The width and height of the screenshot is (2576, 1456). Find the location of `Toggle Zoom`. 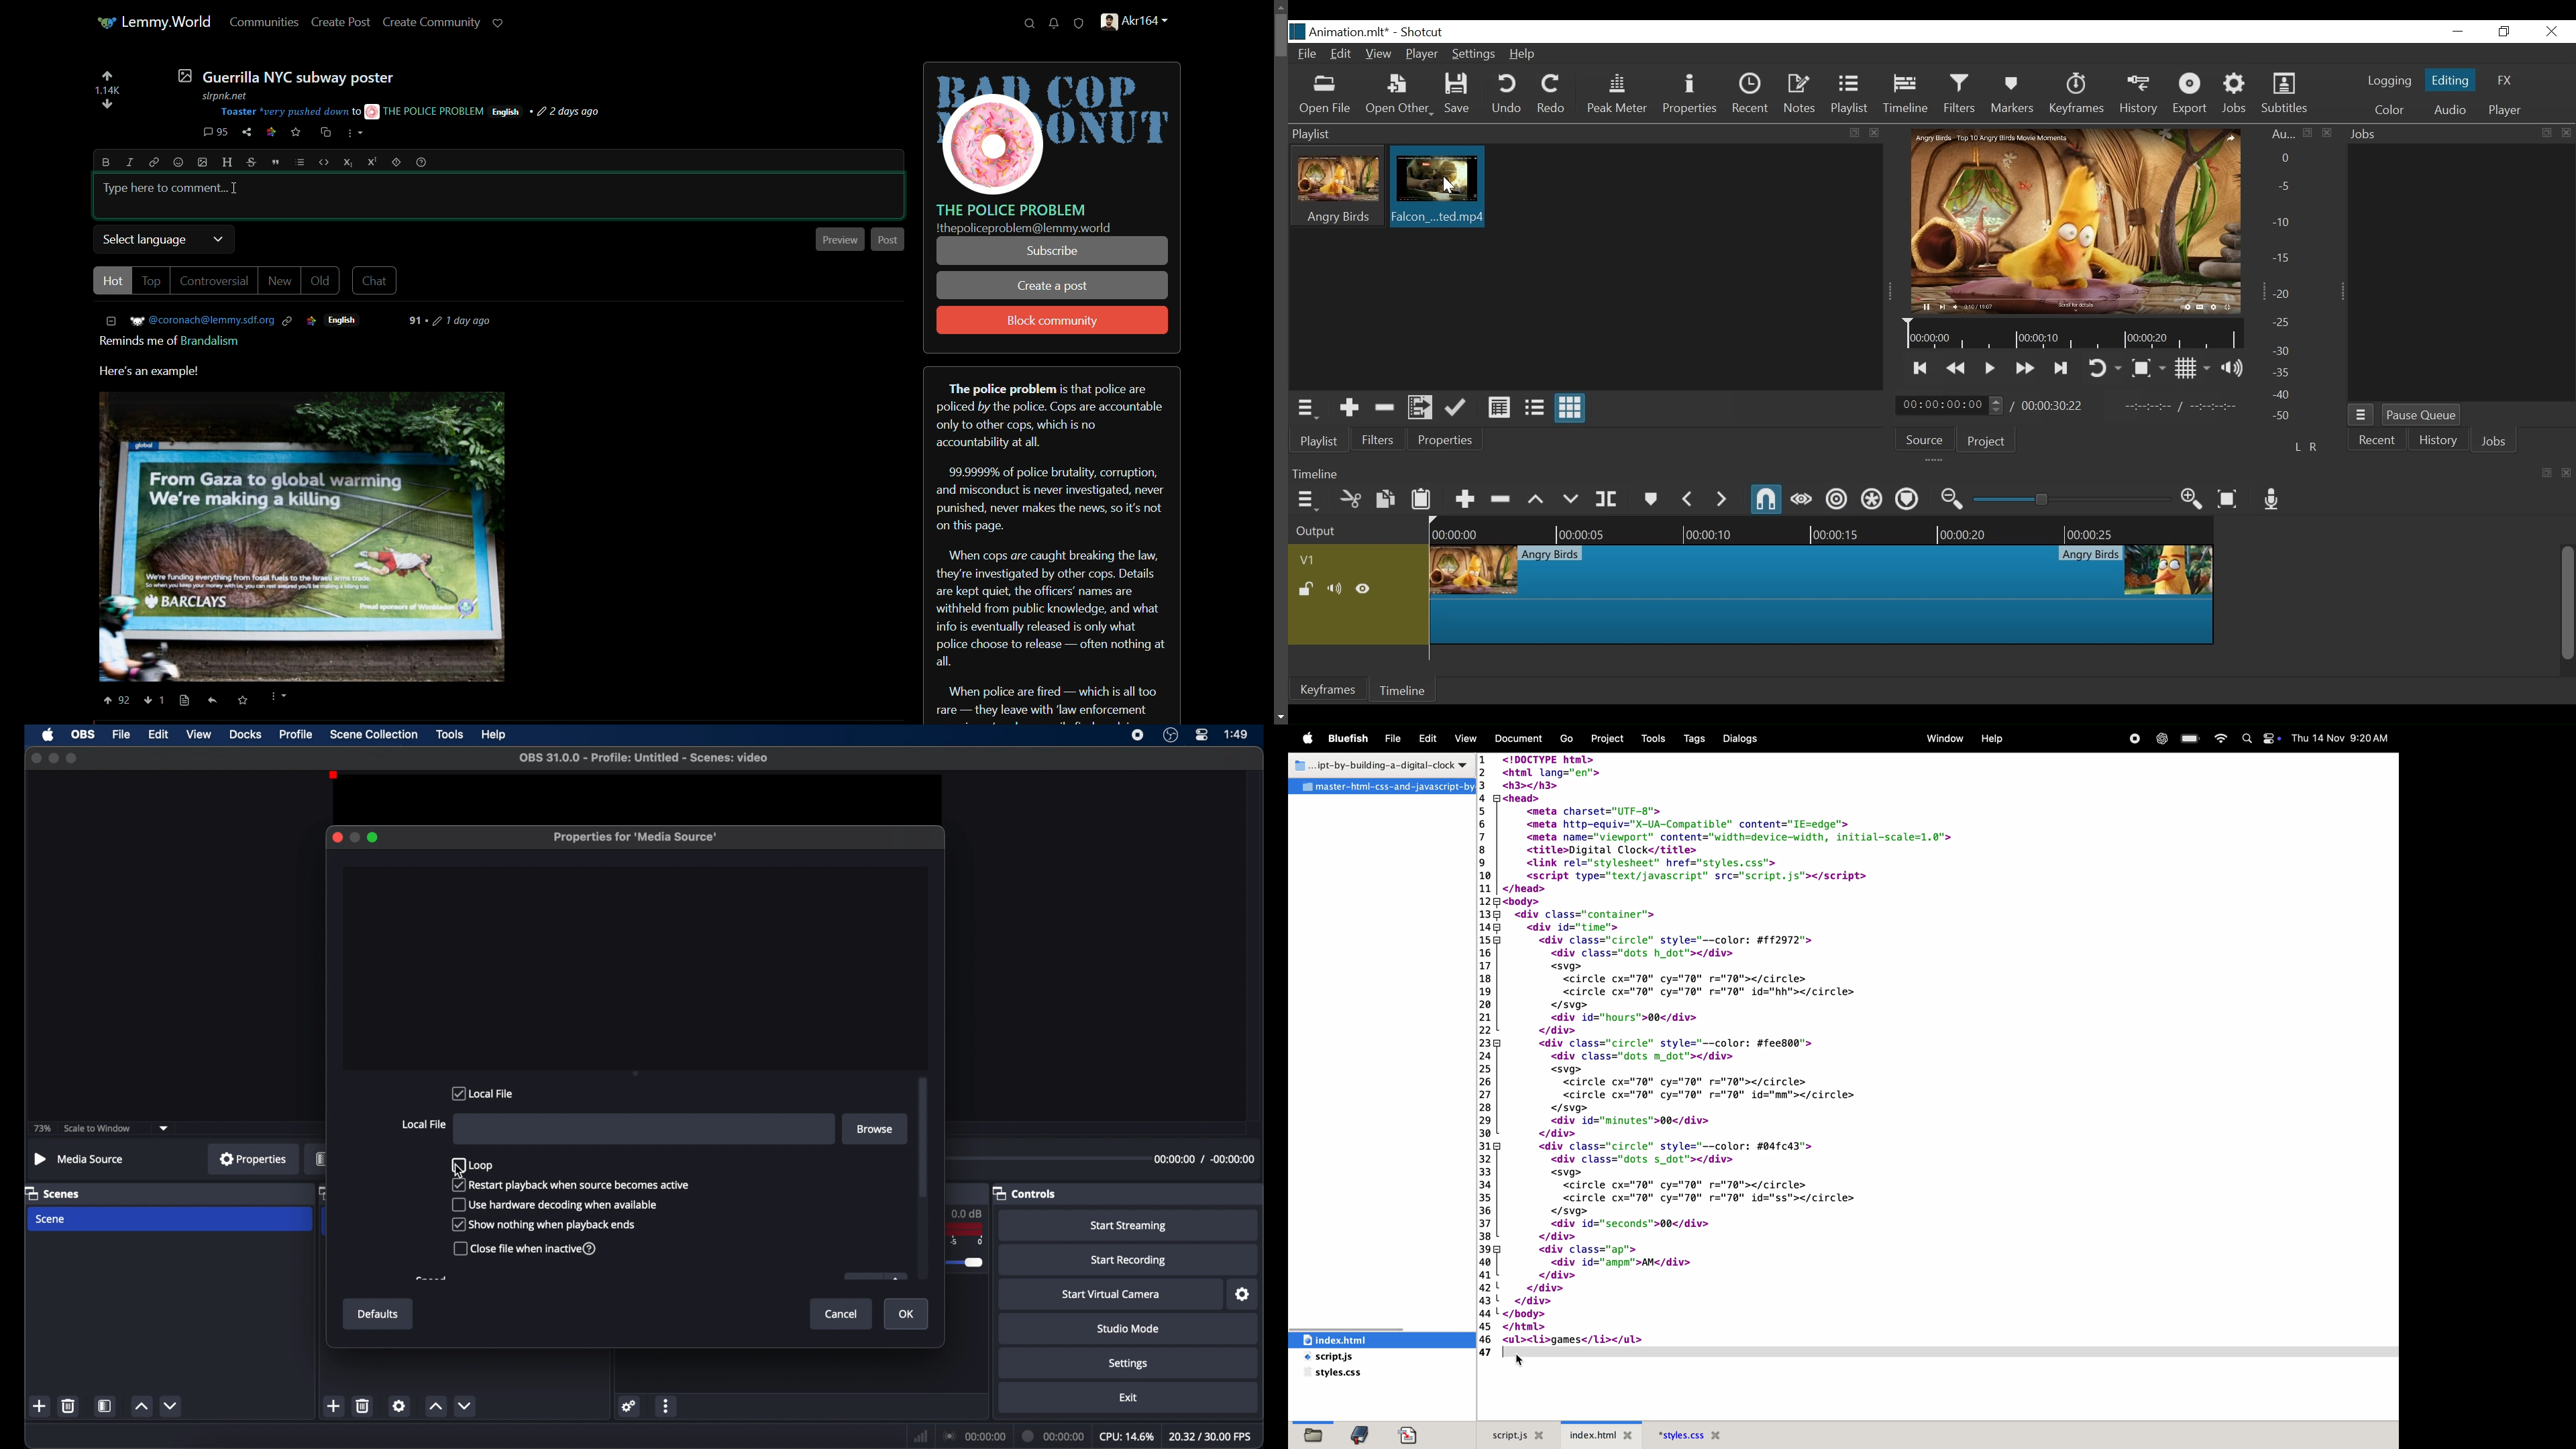

Toggle Zoom is located at coordinates (2149, 368).